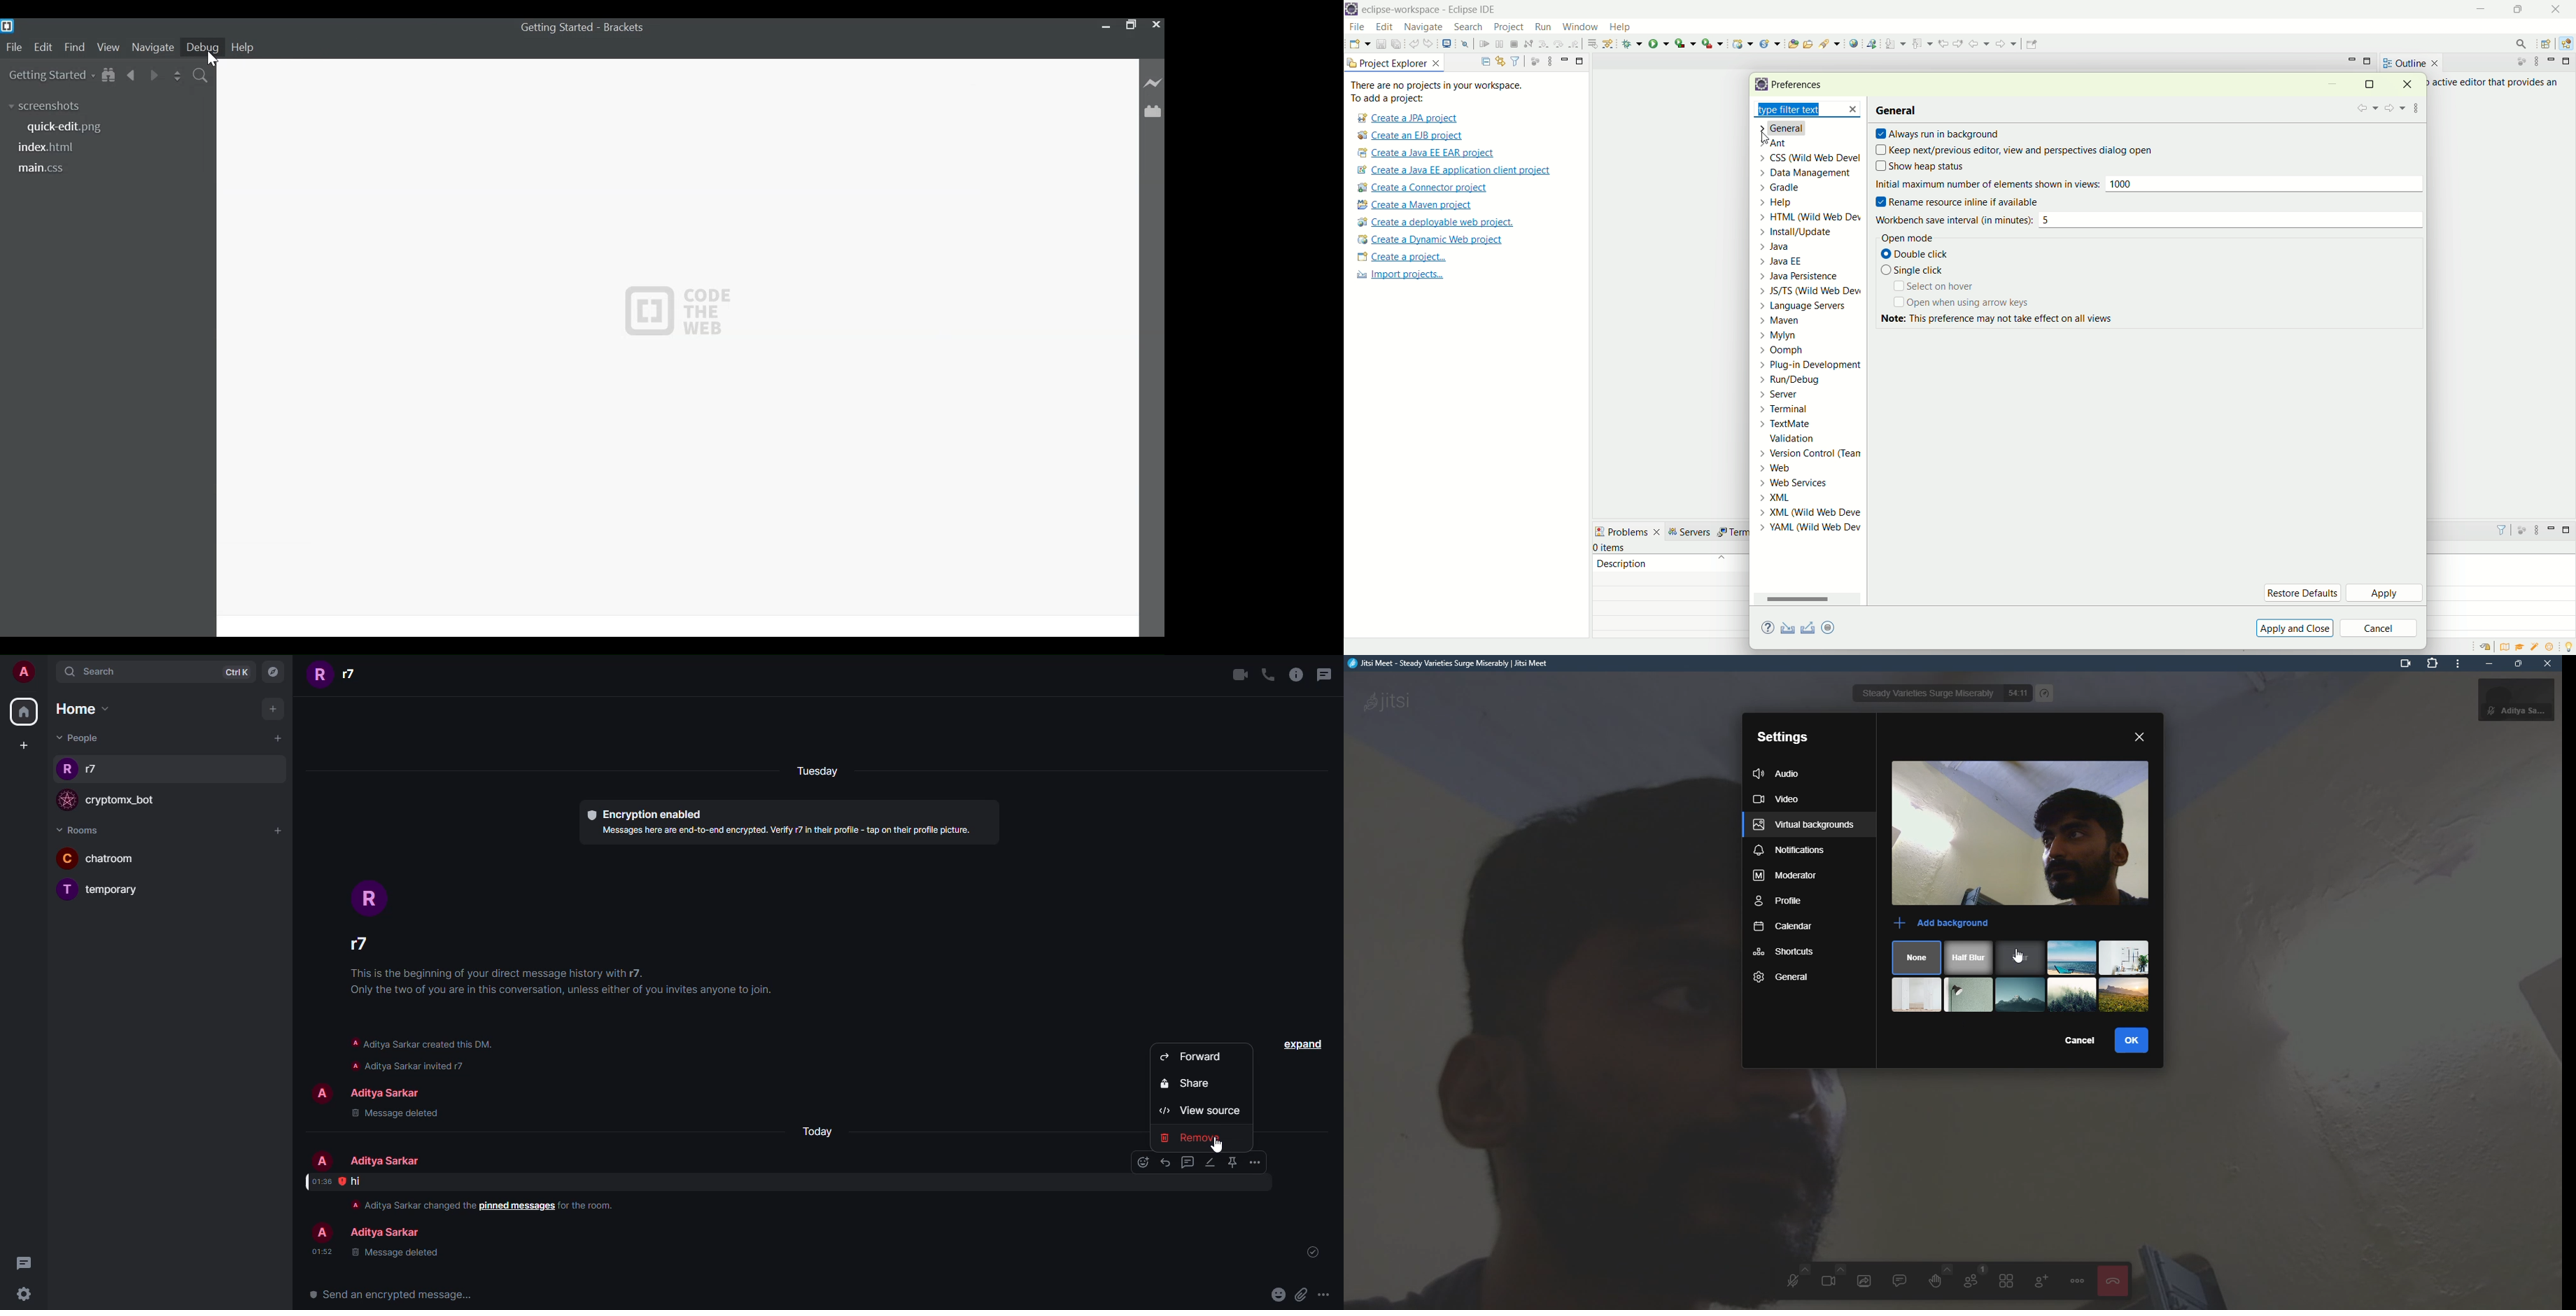 Image resolution: width=2576 pixels, height=1316 pixels. What do you see at coordinates (1514, 45) in the screenshot?
I see `terminate` at bounding box center [1514, 45].